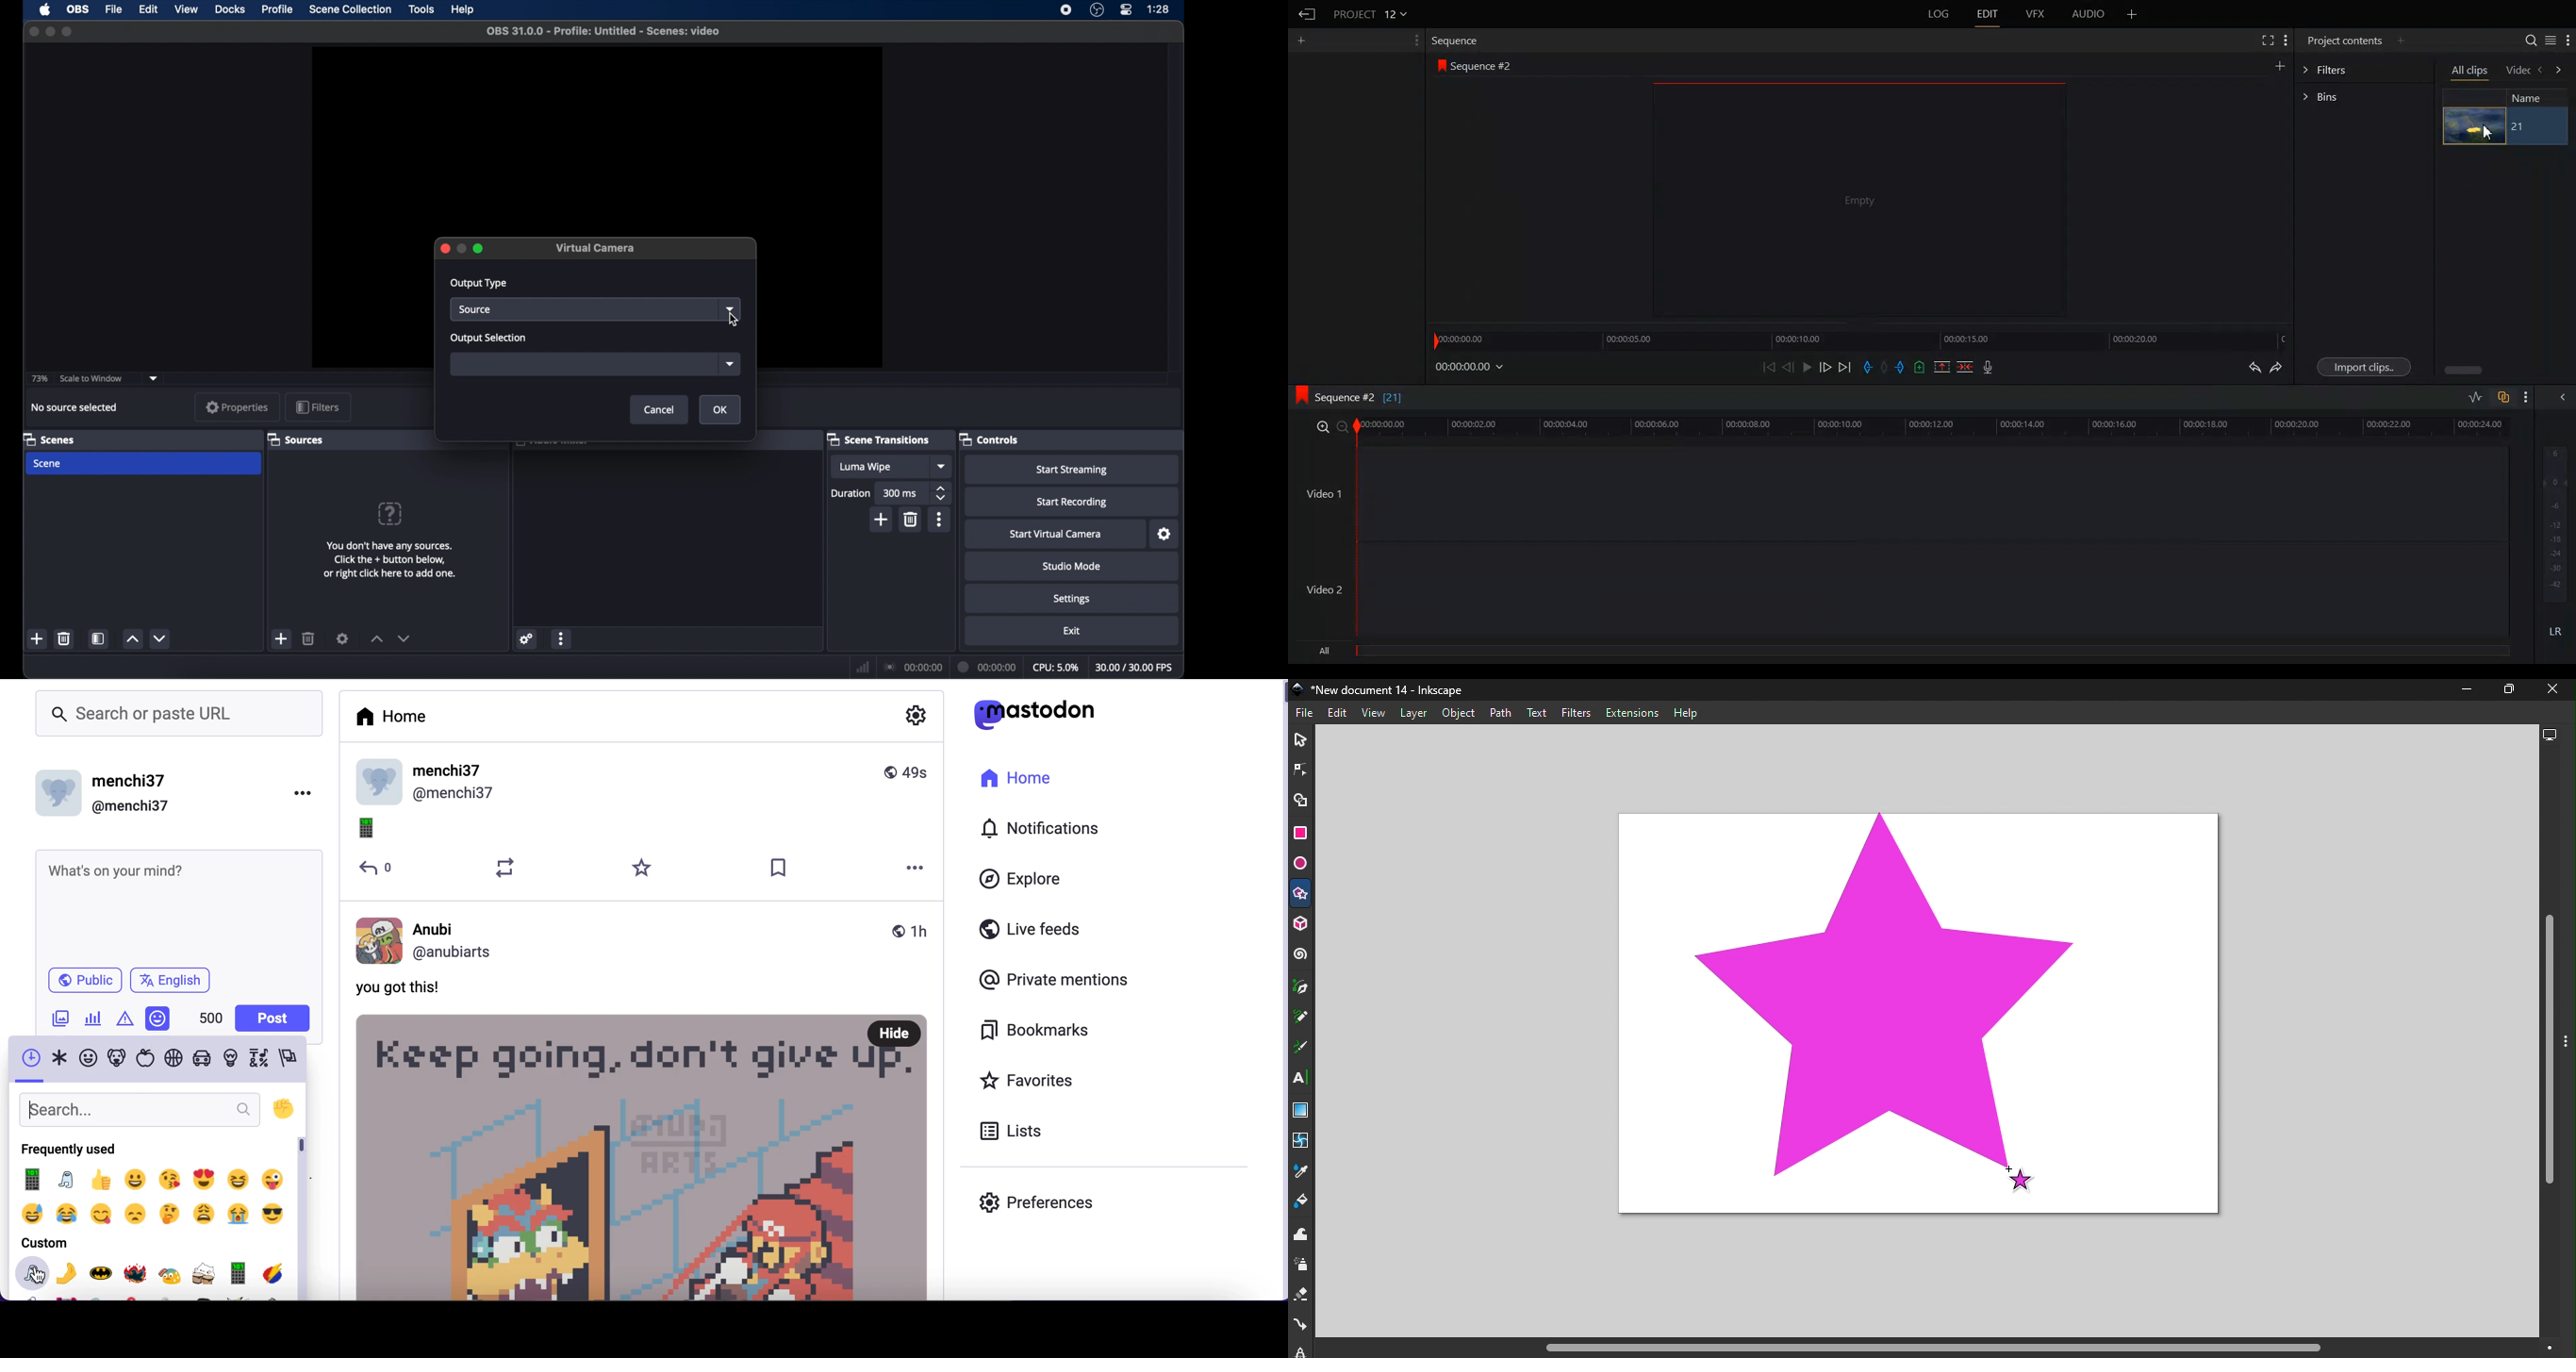 Image resolution: width=2576 pixels, height=1372 pixels. Describe the element at coordinates (912, 666) in the screenshot. I see `connection` at that location.